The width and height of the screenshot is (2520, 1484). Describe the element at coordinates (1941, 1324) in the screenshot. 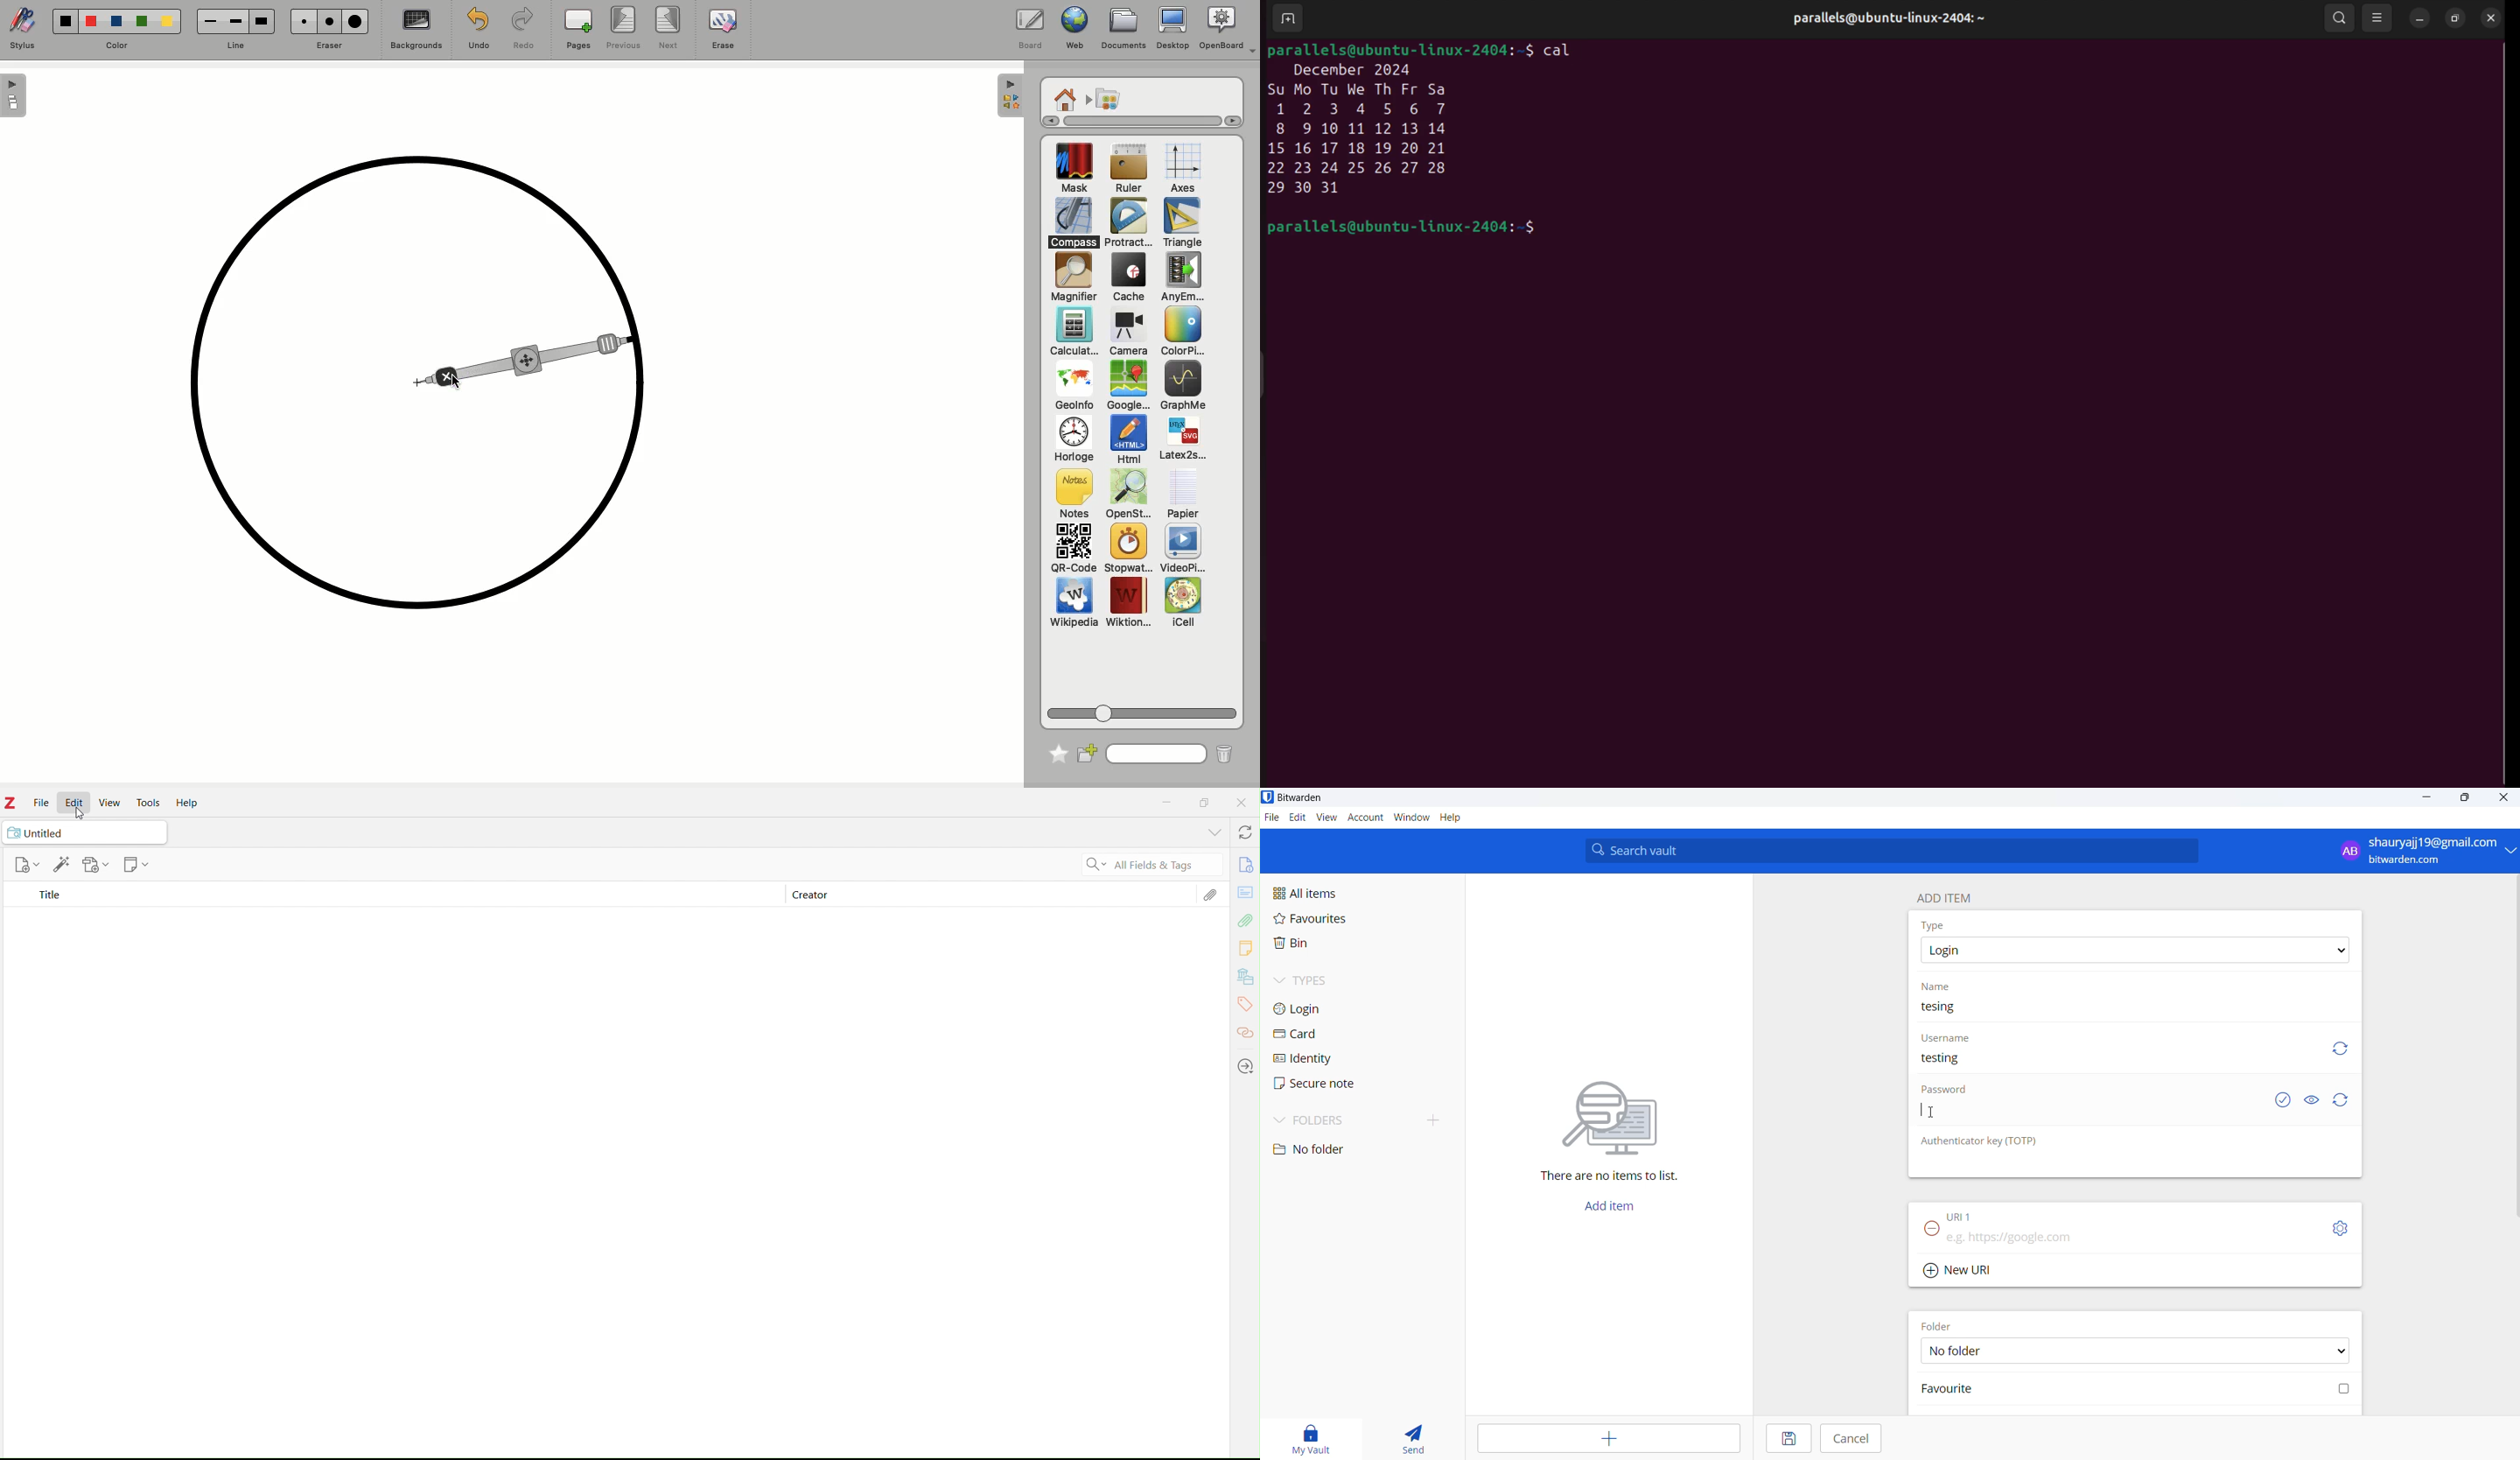

I see `Folder` at that location.